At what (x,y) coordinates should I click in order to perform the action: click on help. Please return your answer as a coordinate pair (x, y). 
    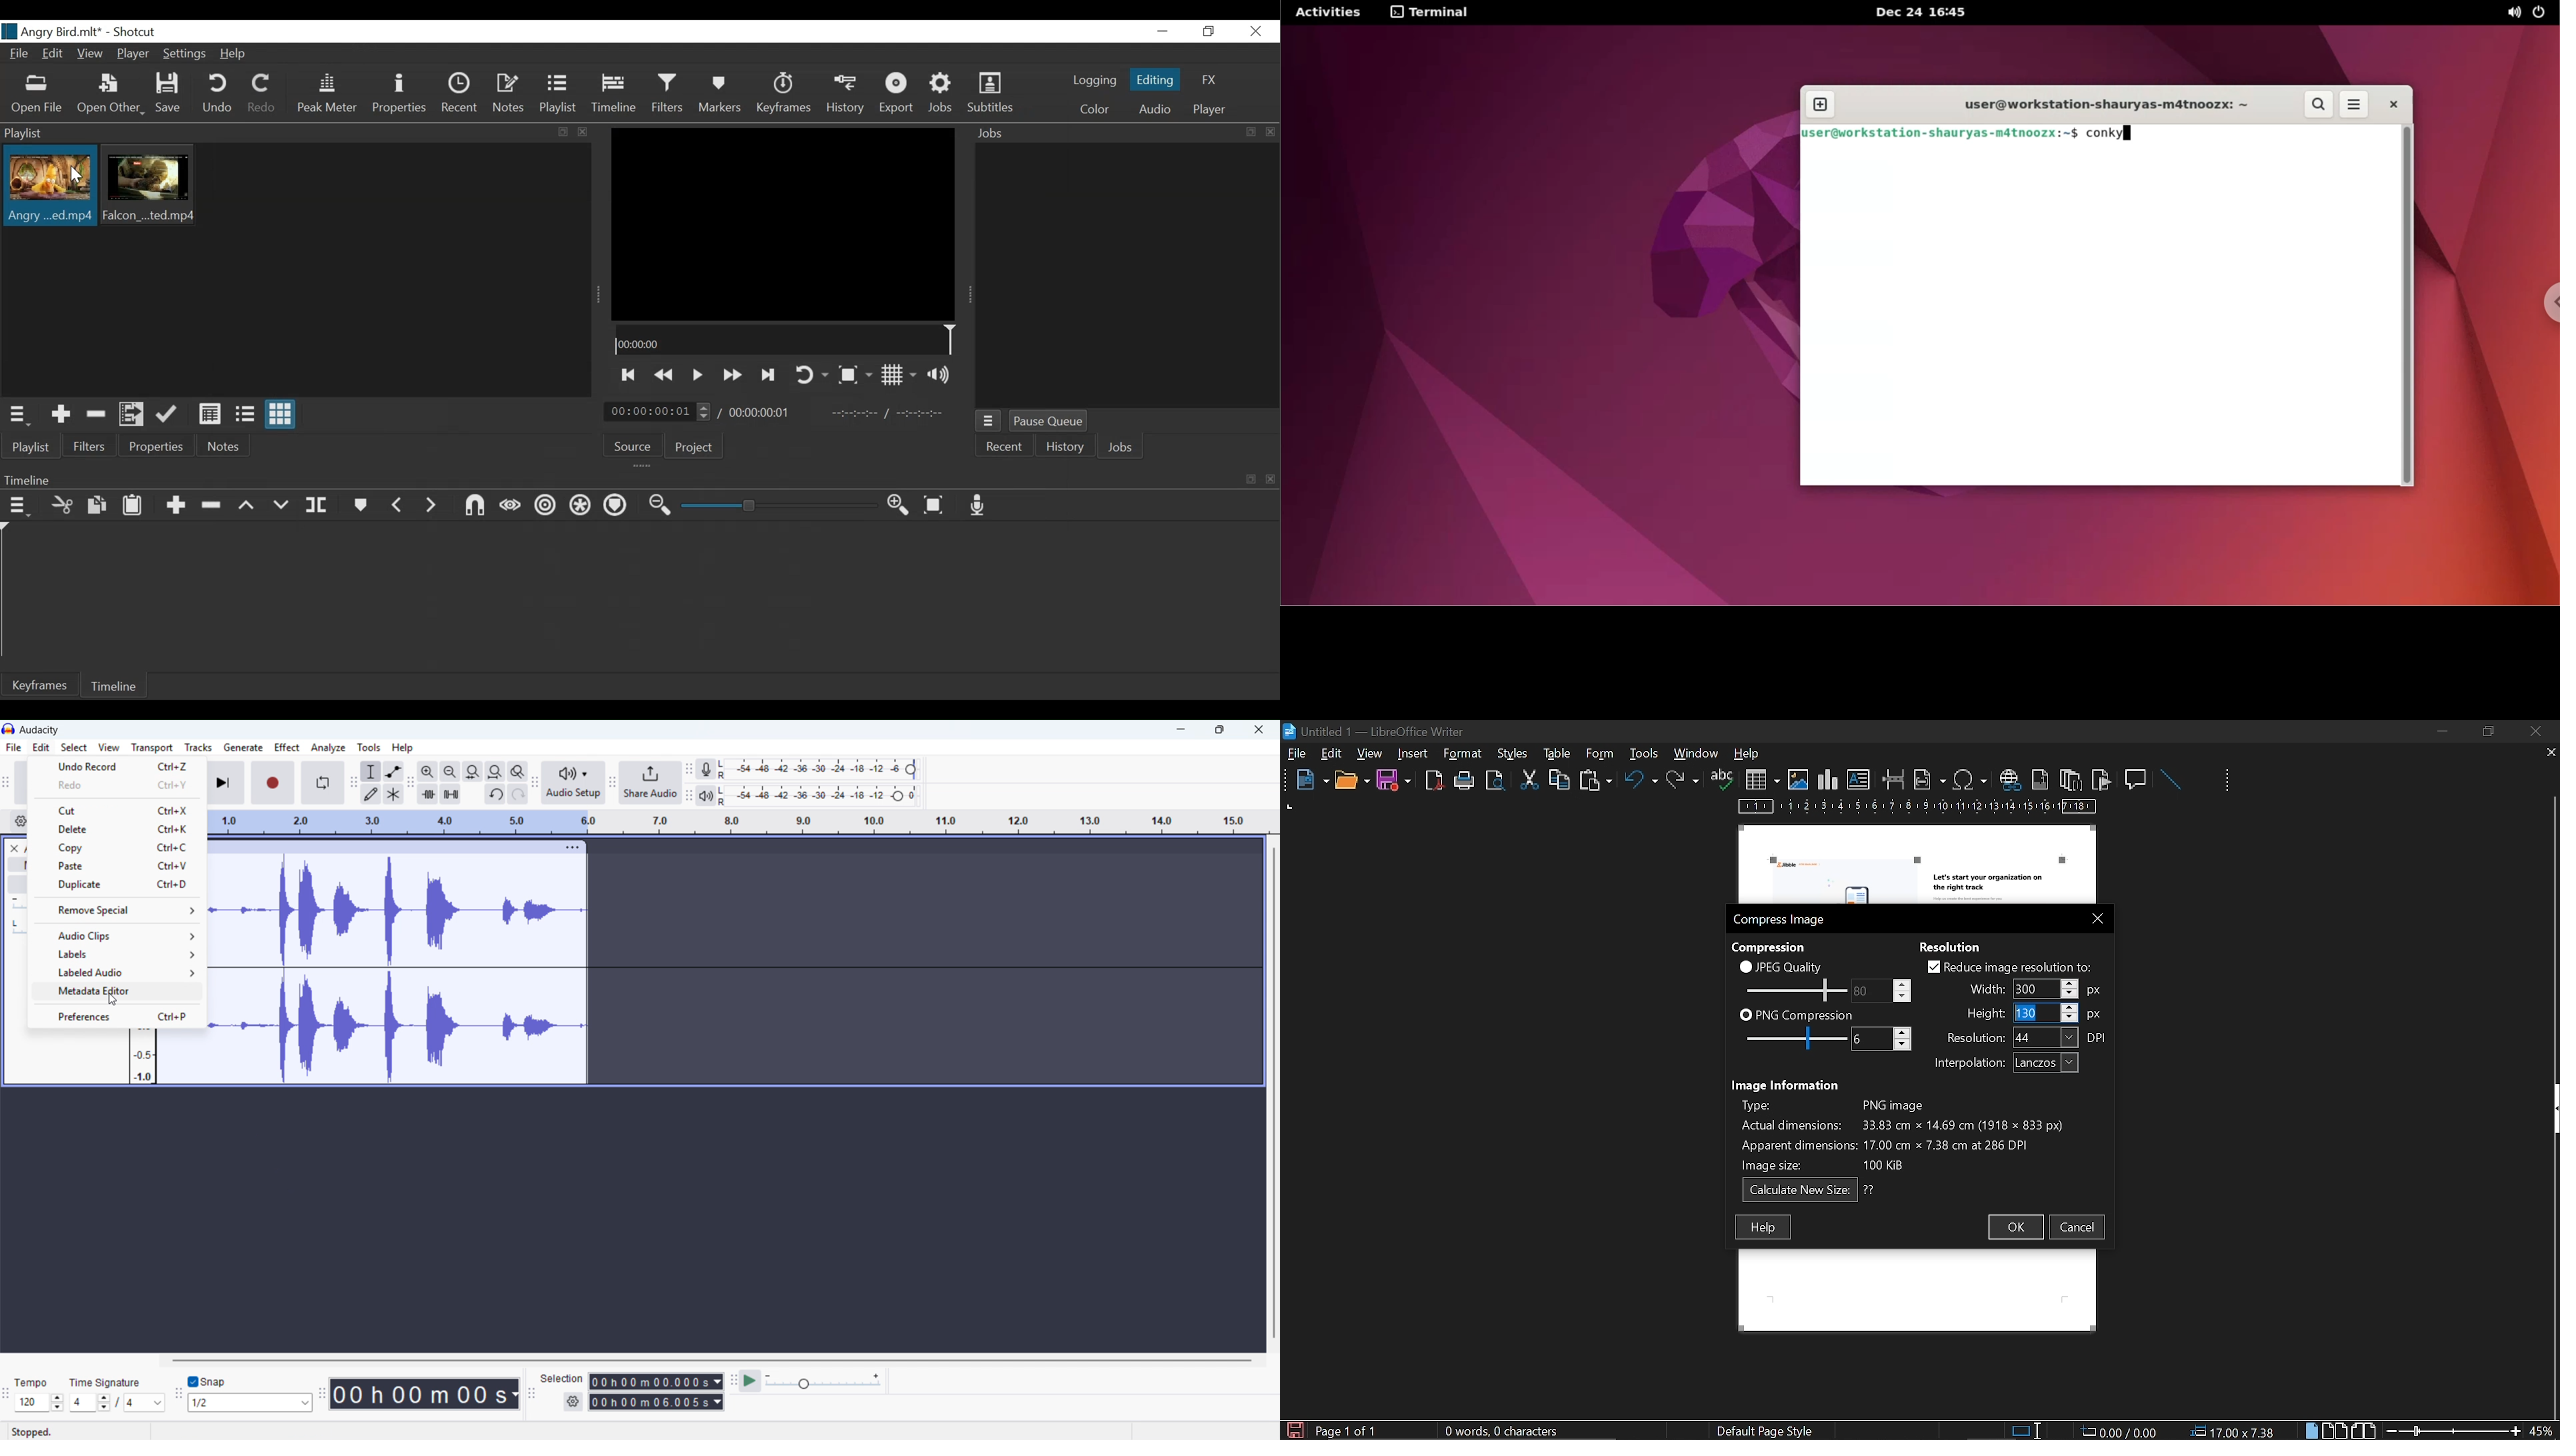
    Looking at the image, I should click on (1763, 1227).